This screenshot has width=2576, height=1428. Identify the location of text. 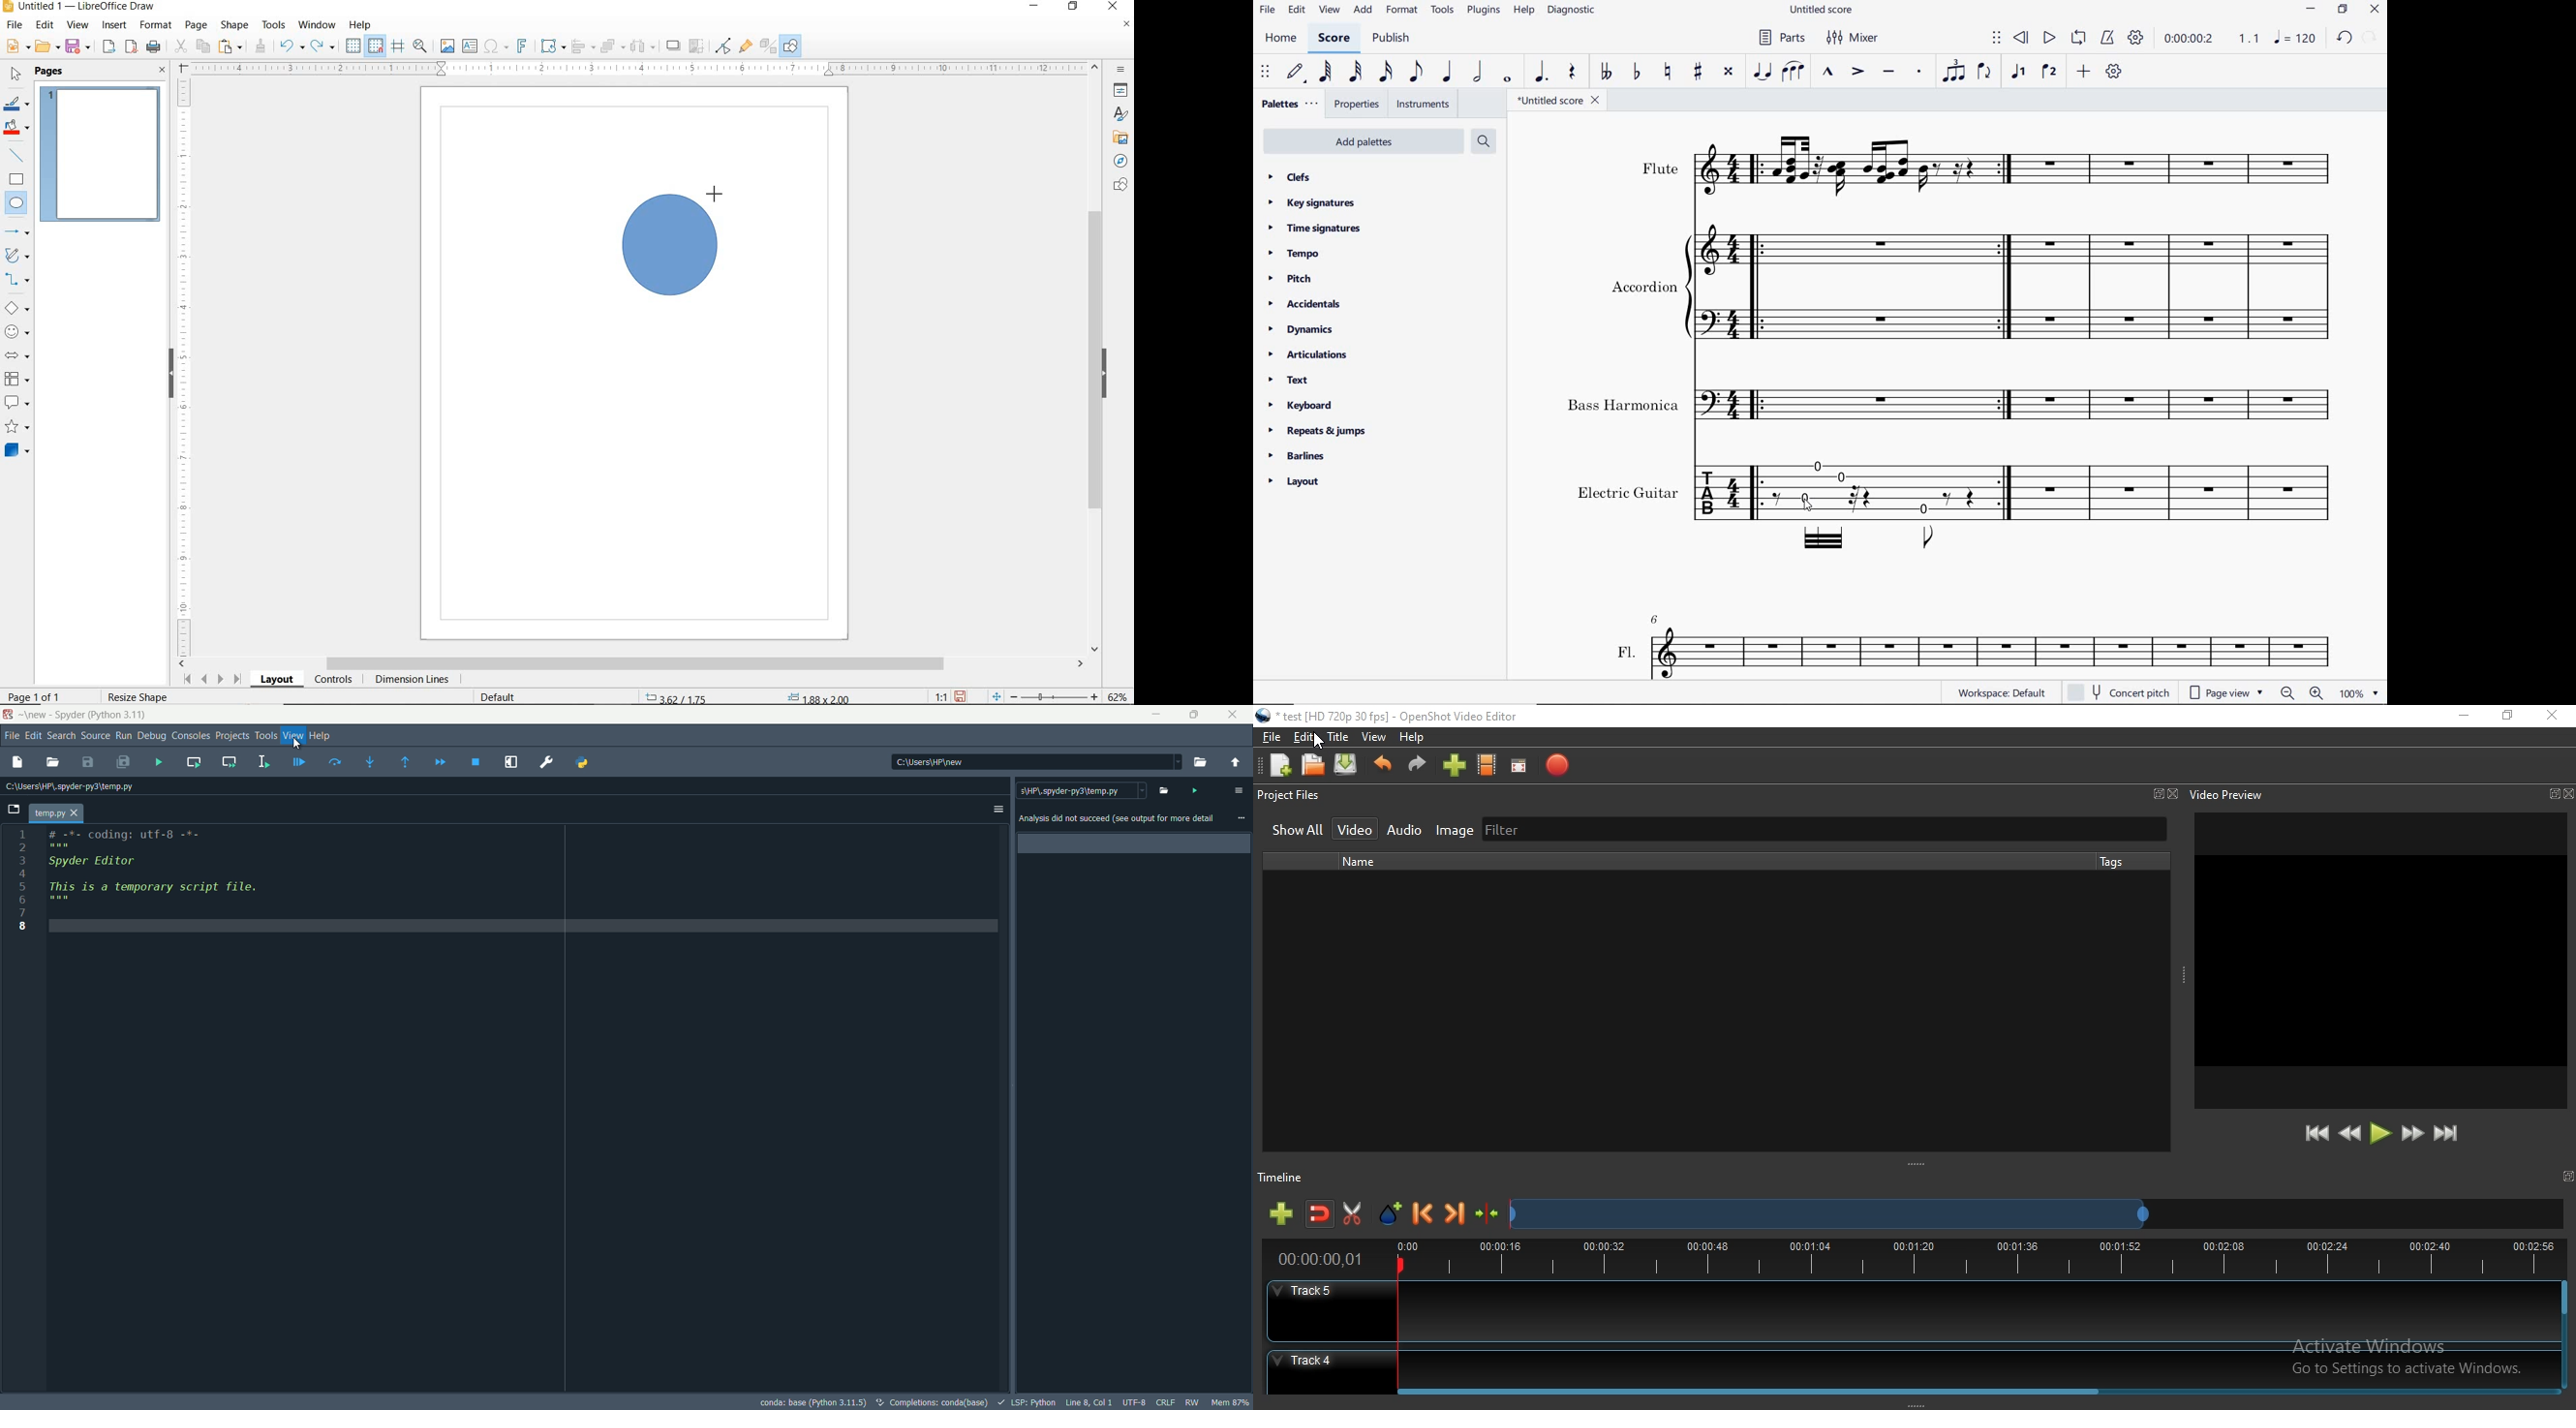
(1288, 380).